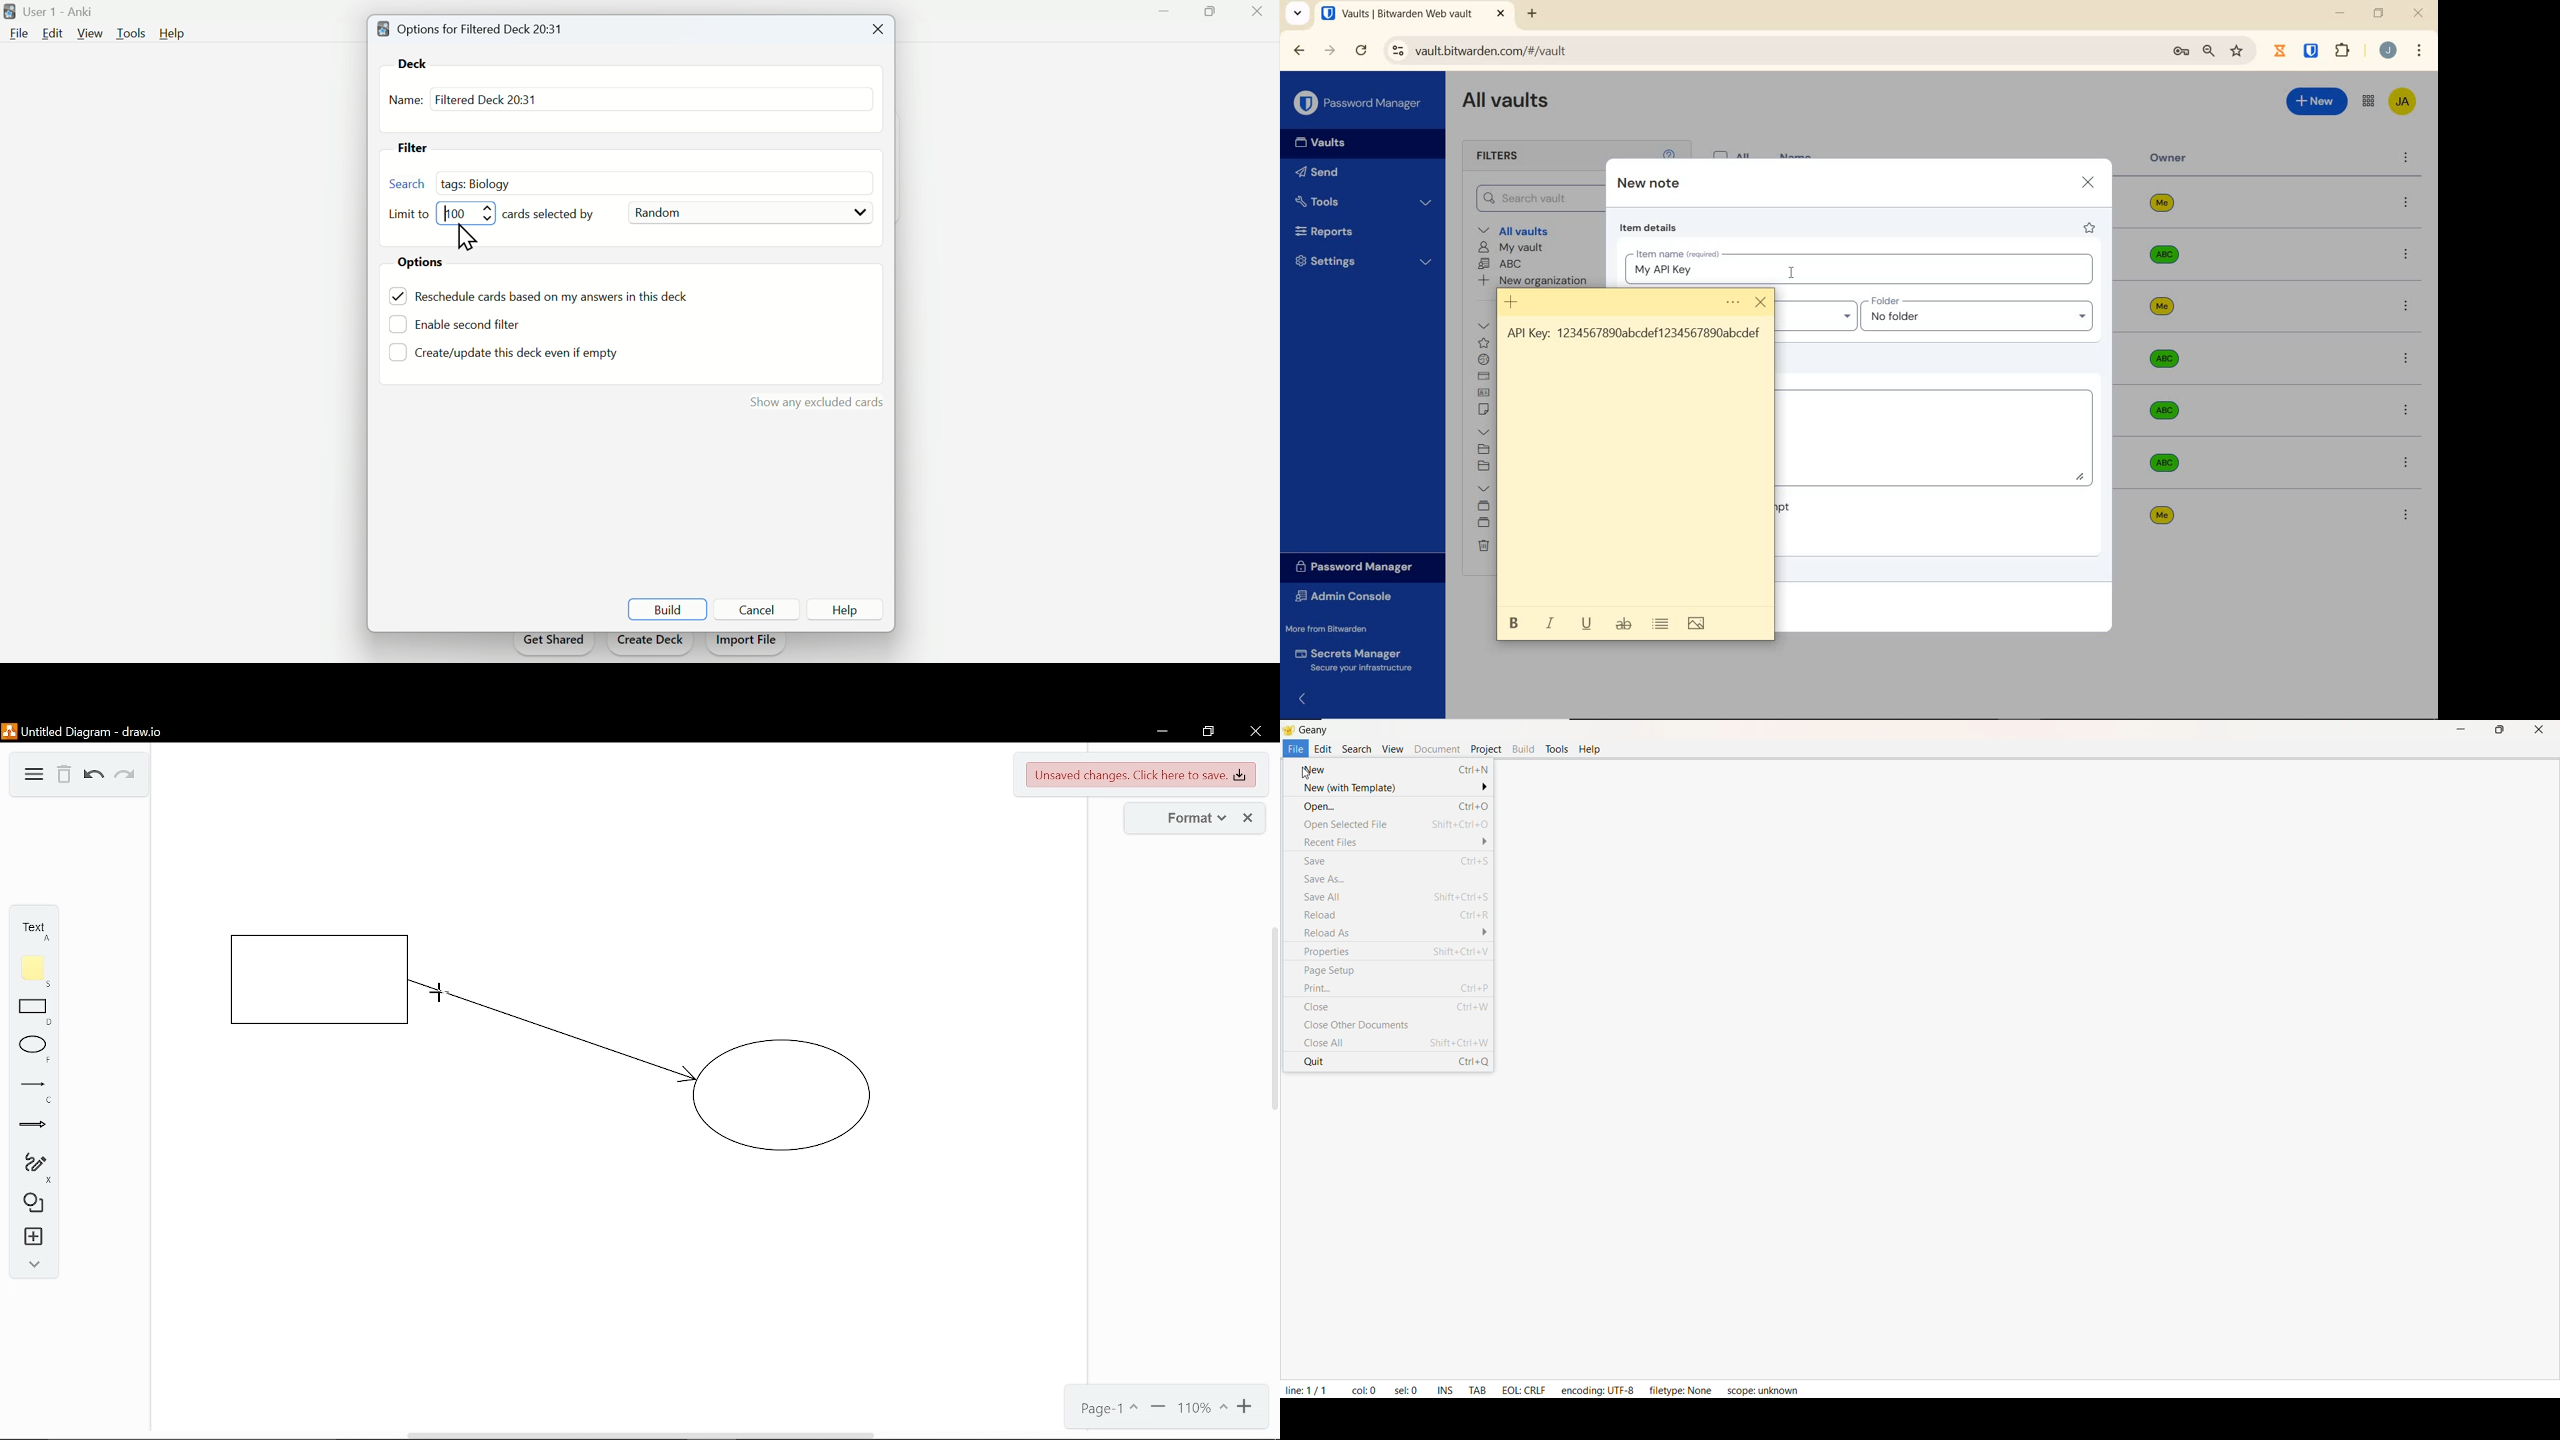  I want to click on Note, so click(33, 968).